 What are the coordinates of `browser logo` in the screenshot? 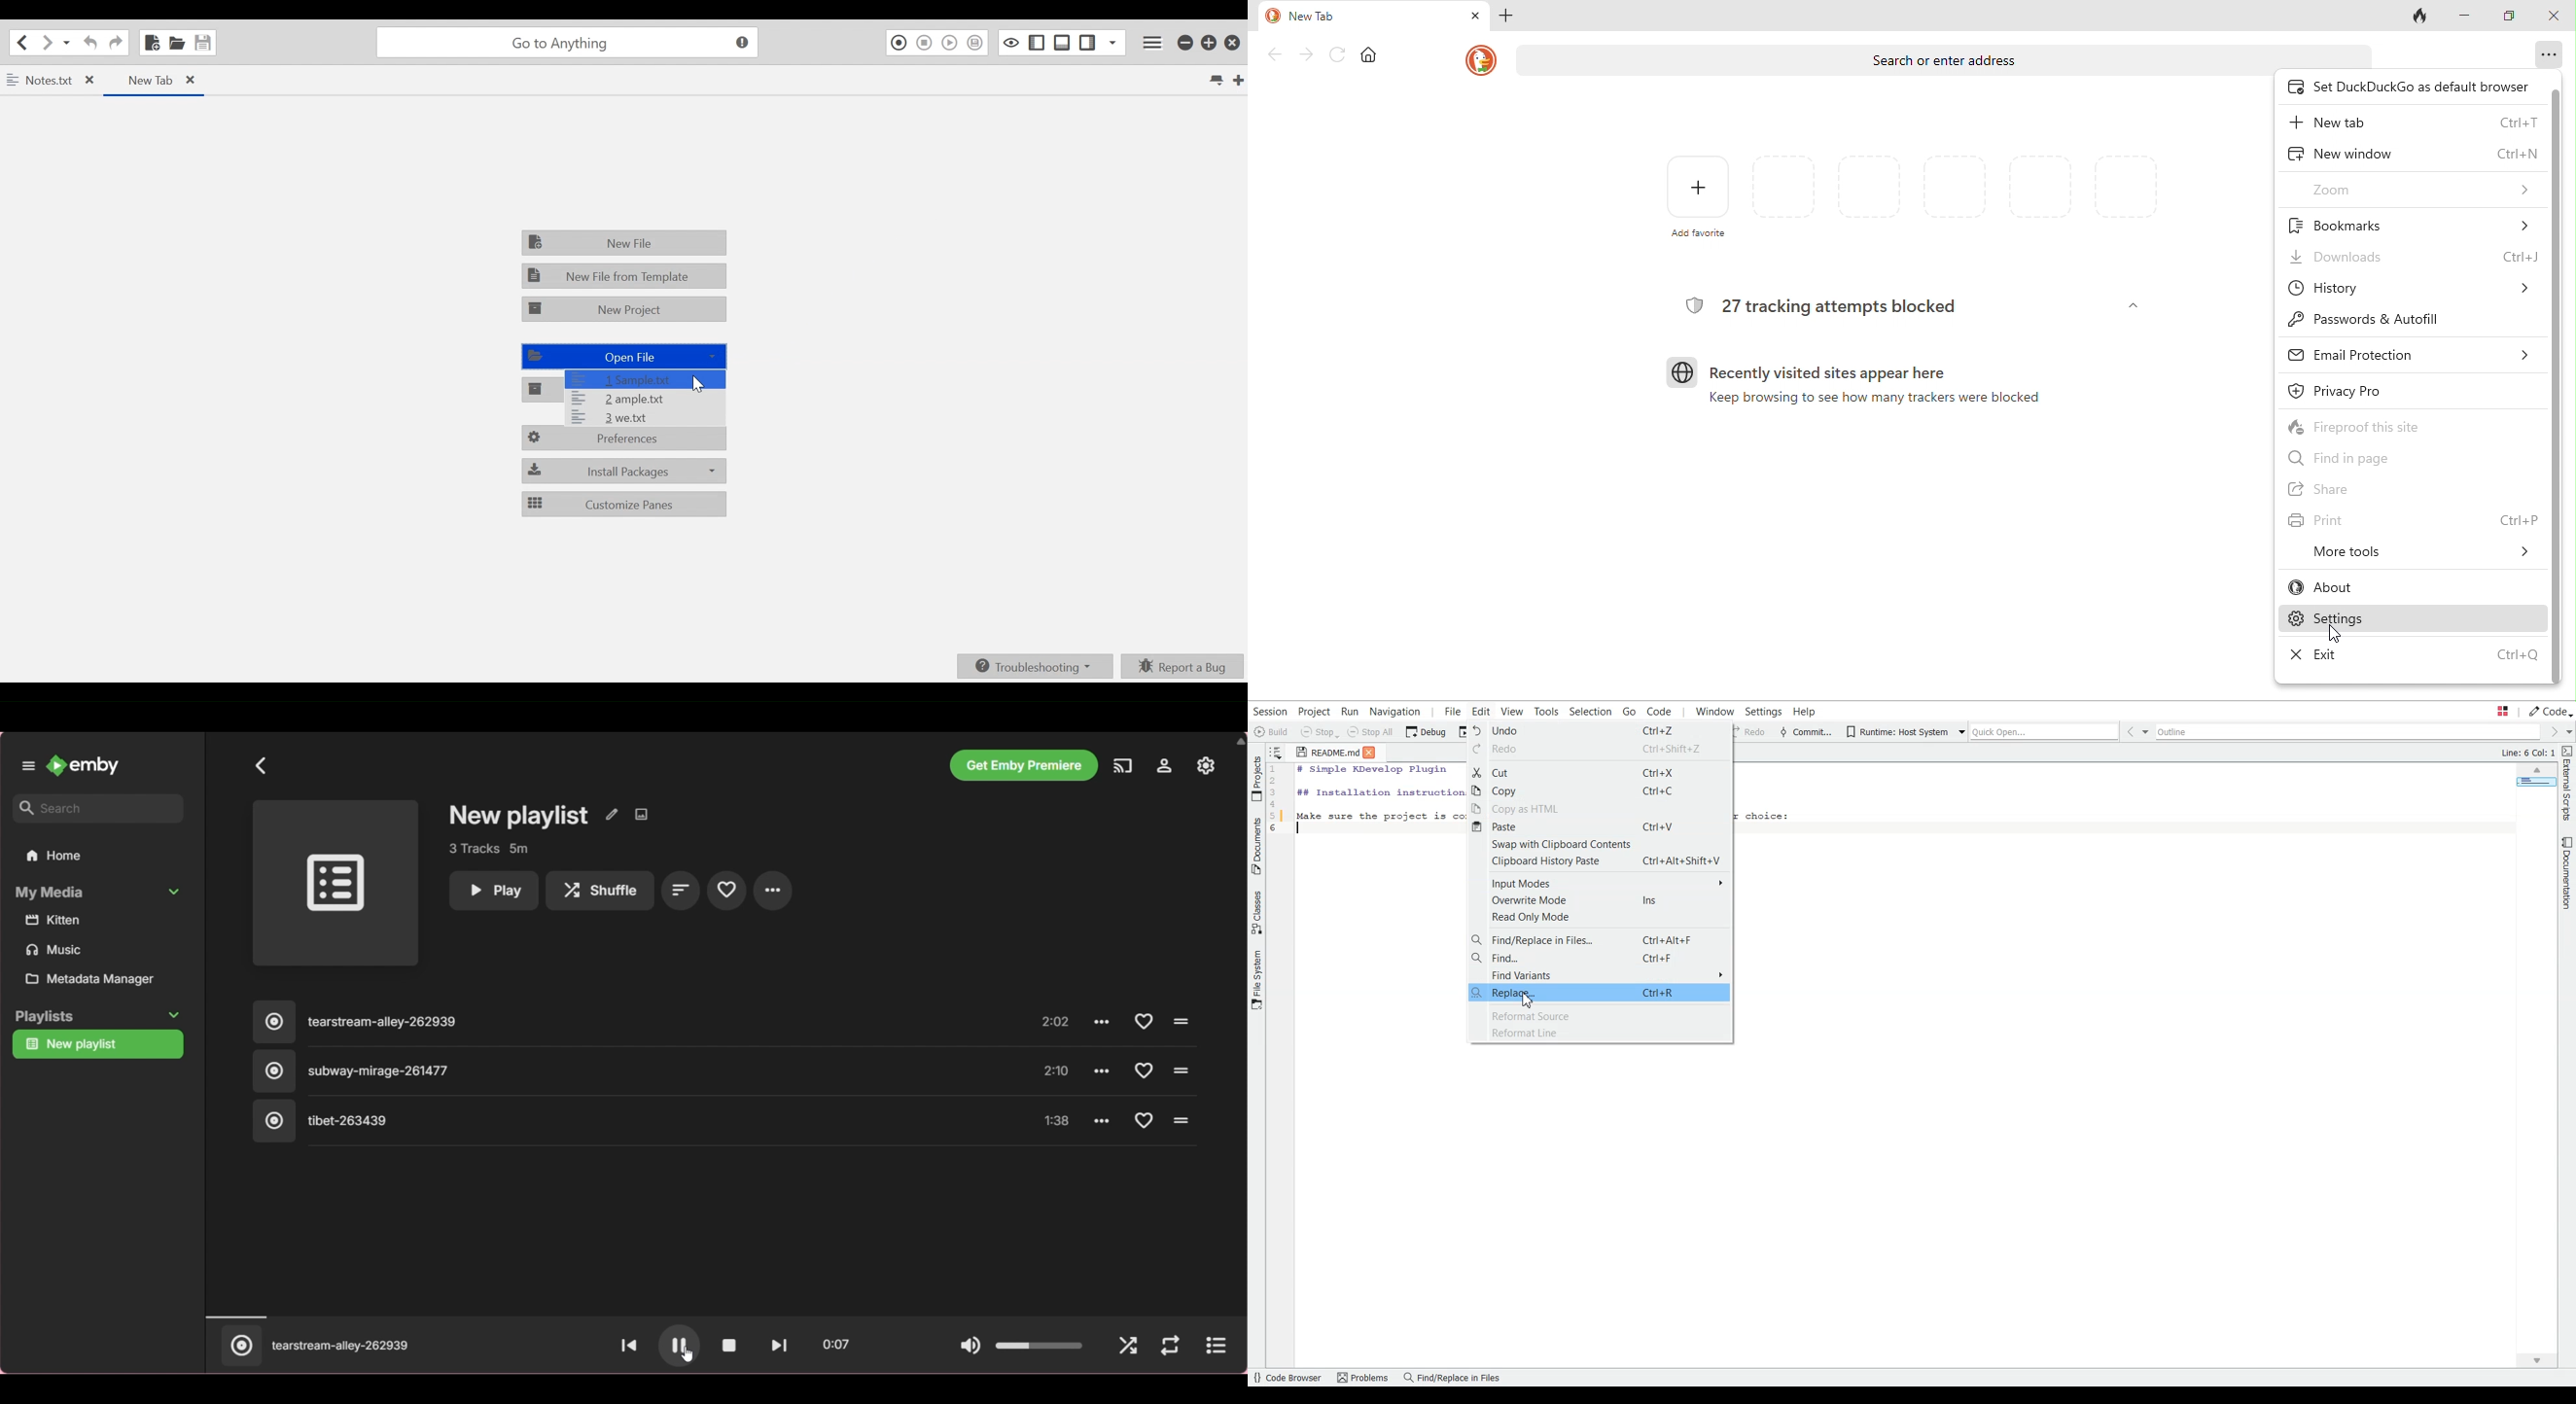 It's located at (1682, 372).